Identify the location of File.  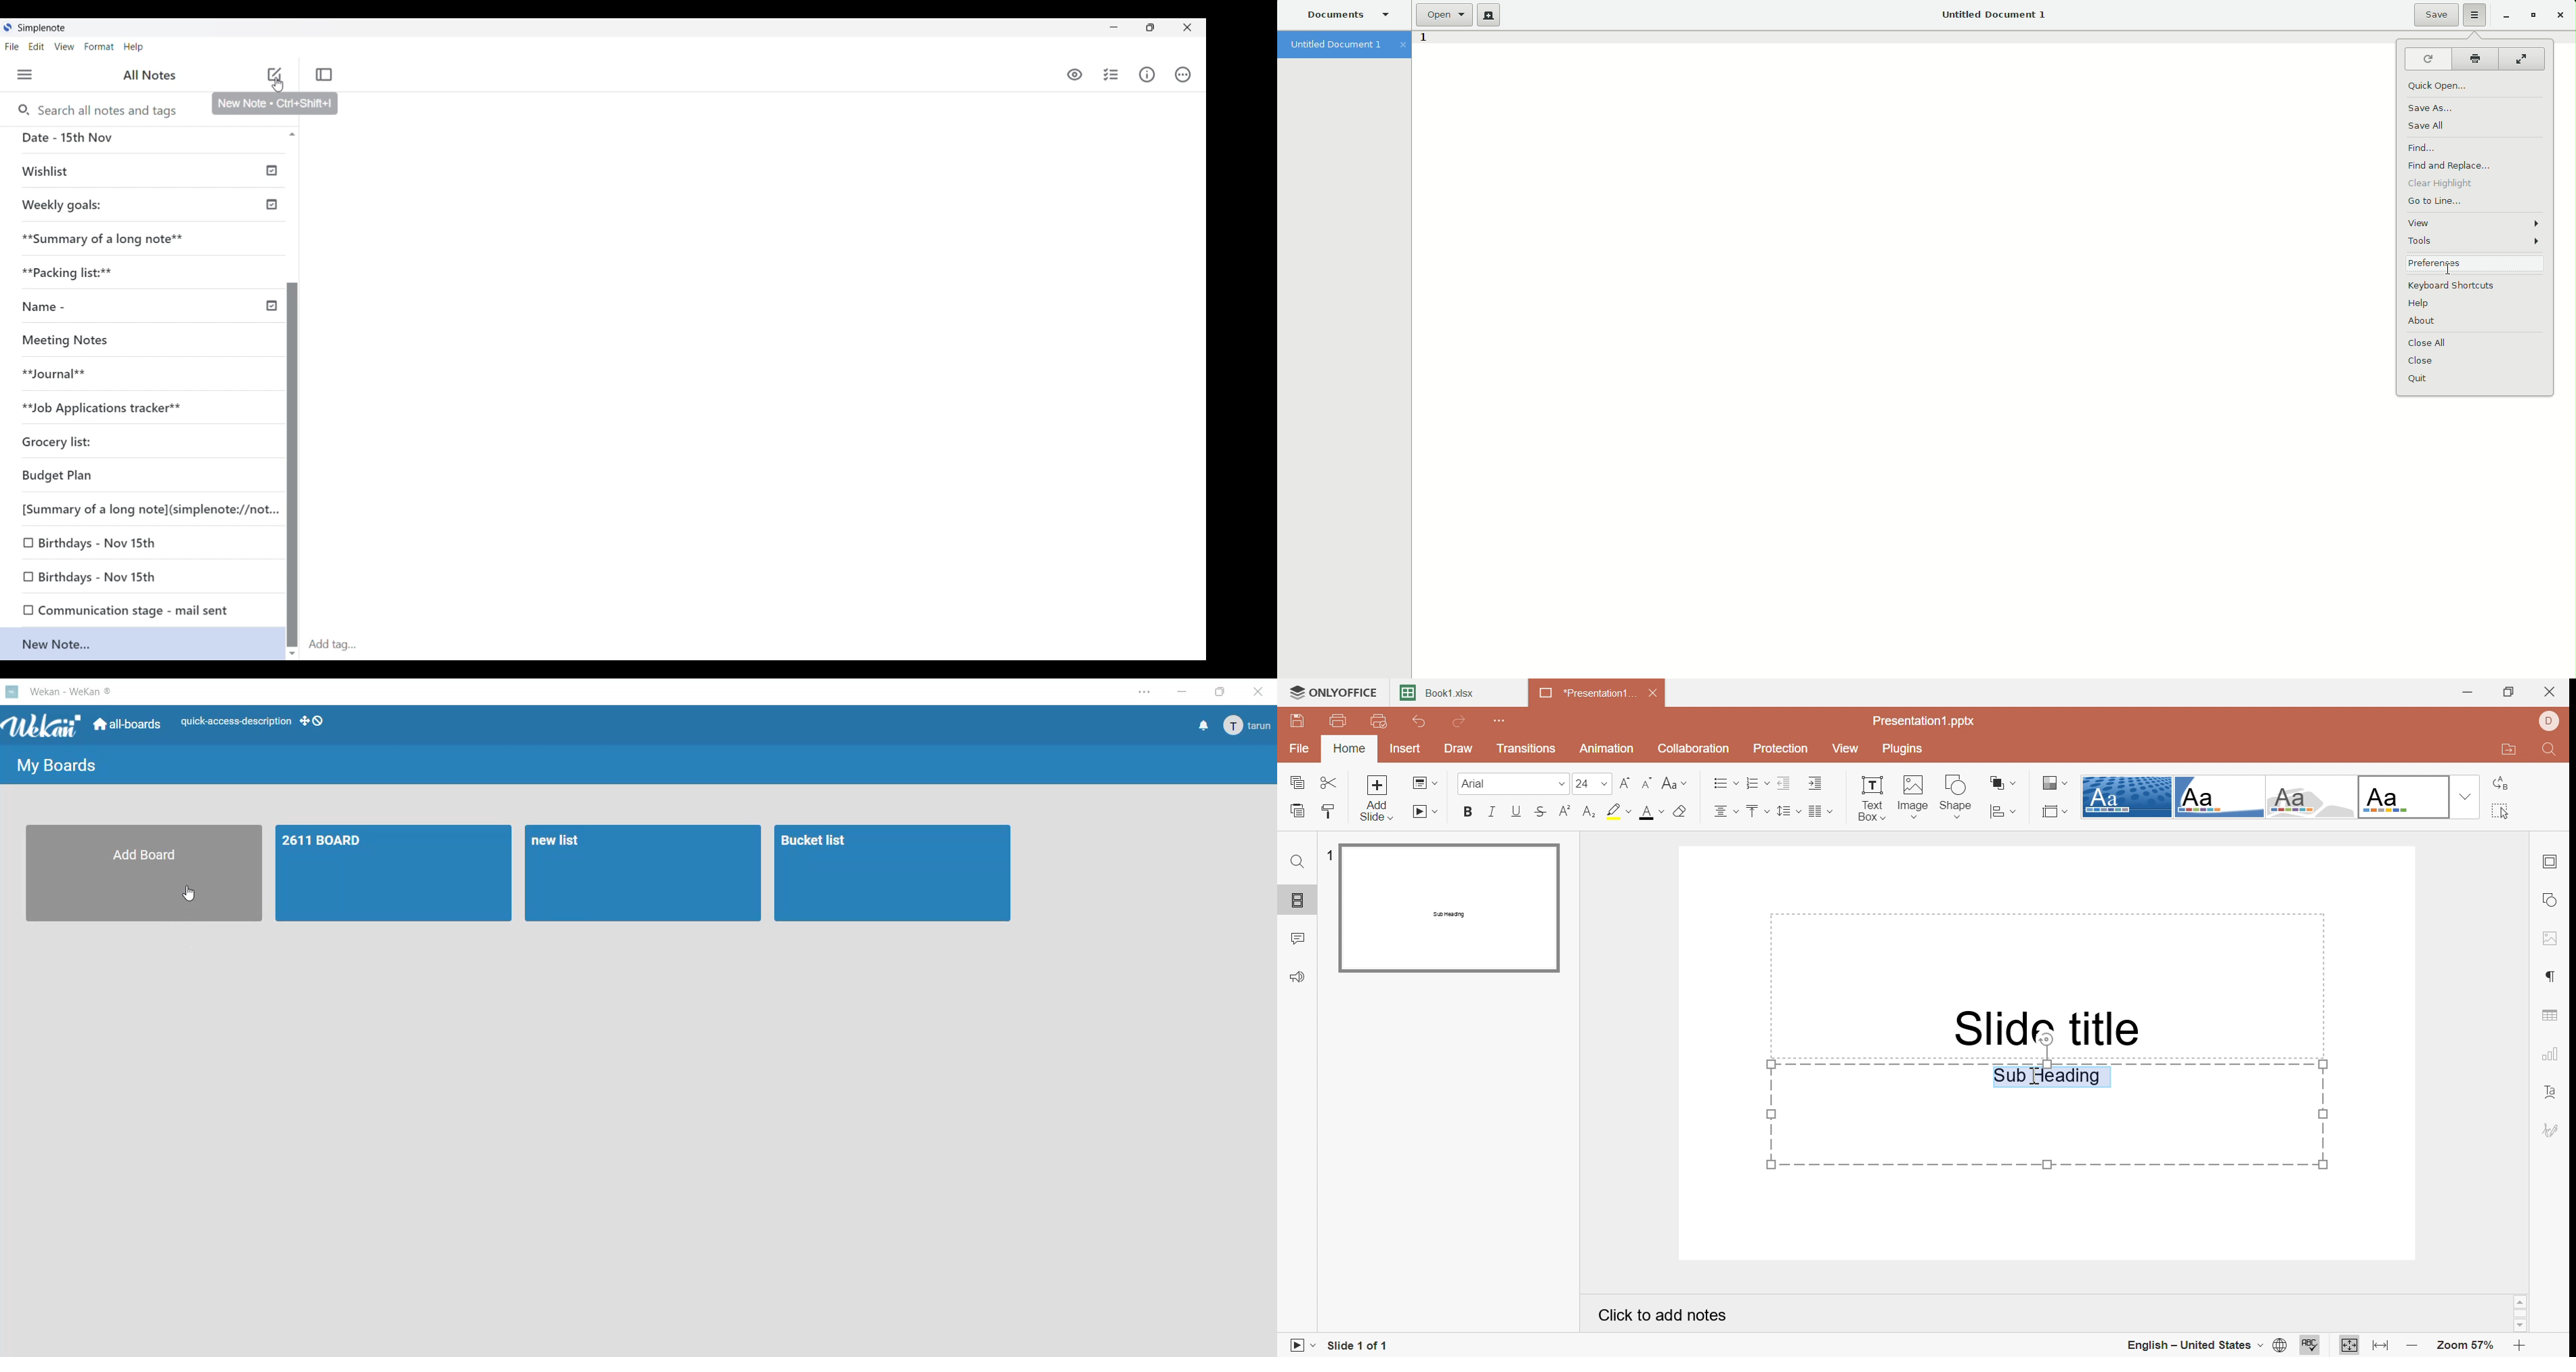
(1299, 748).